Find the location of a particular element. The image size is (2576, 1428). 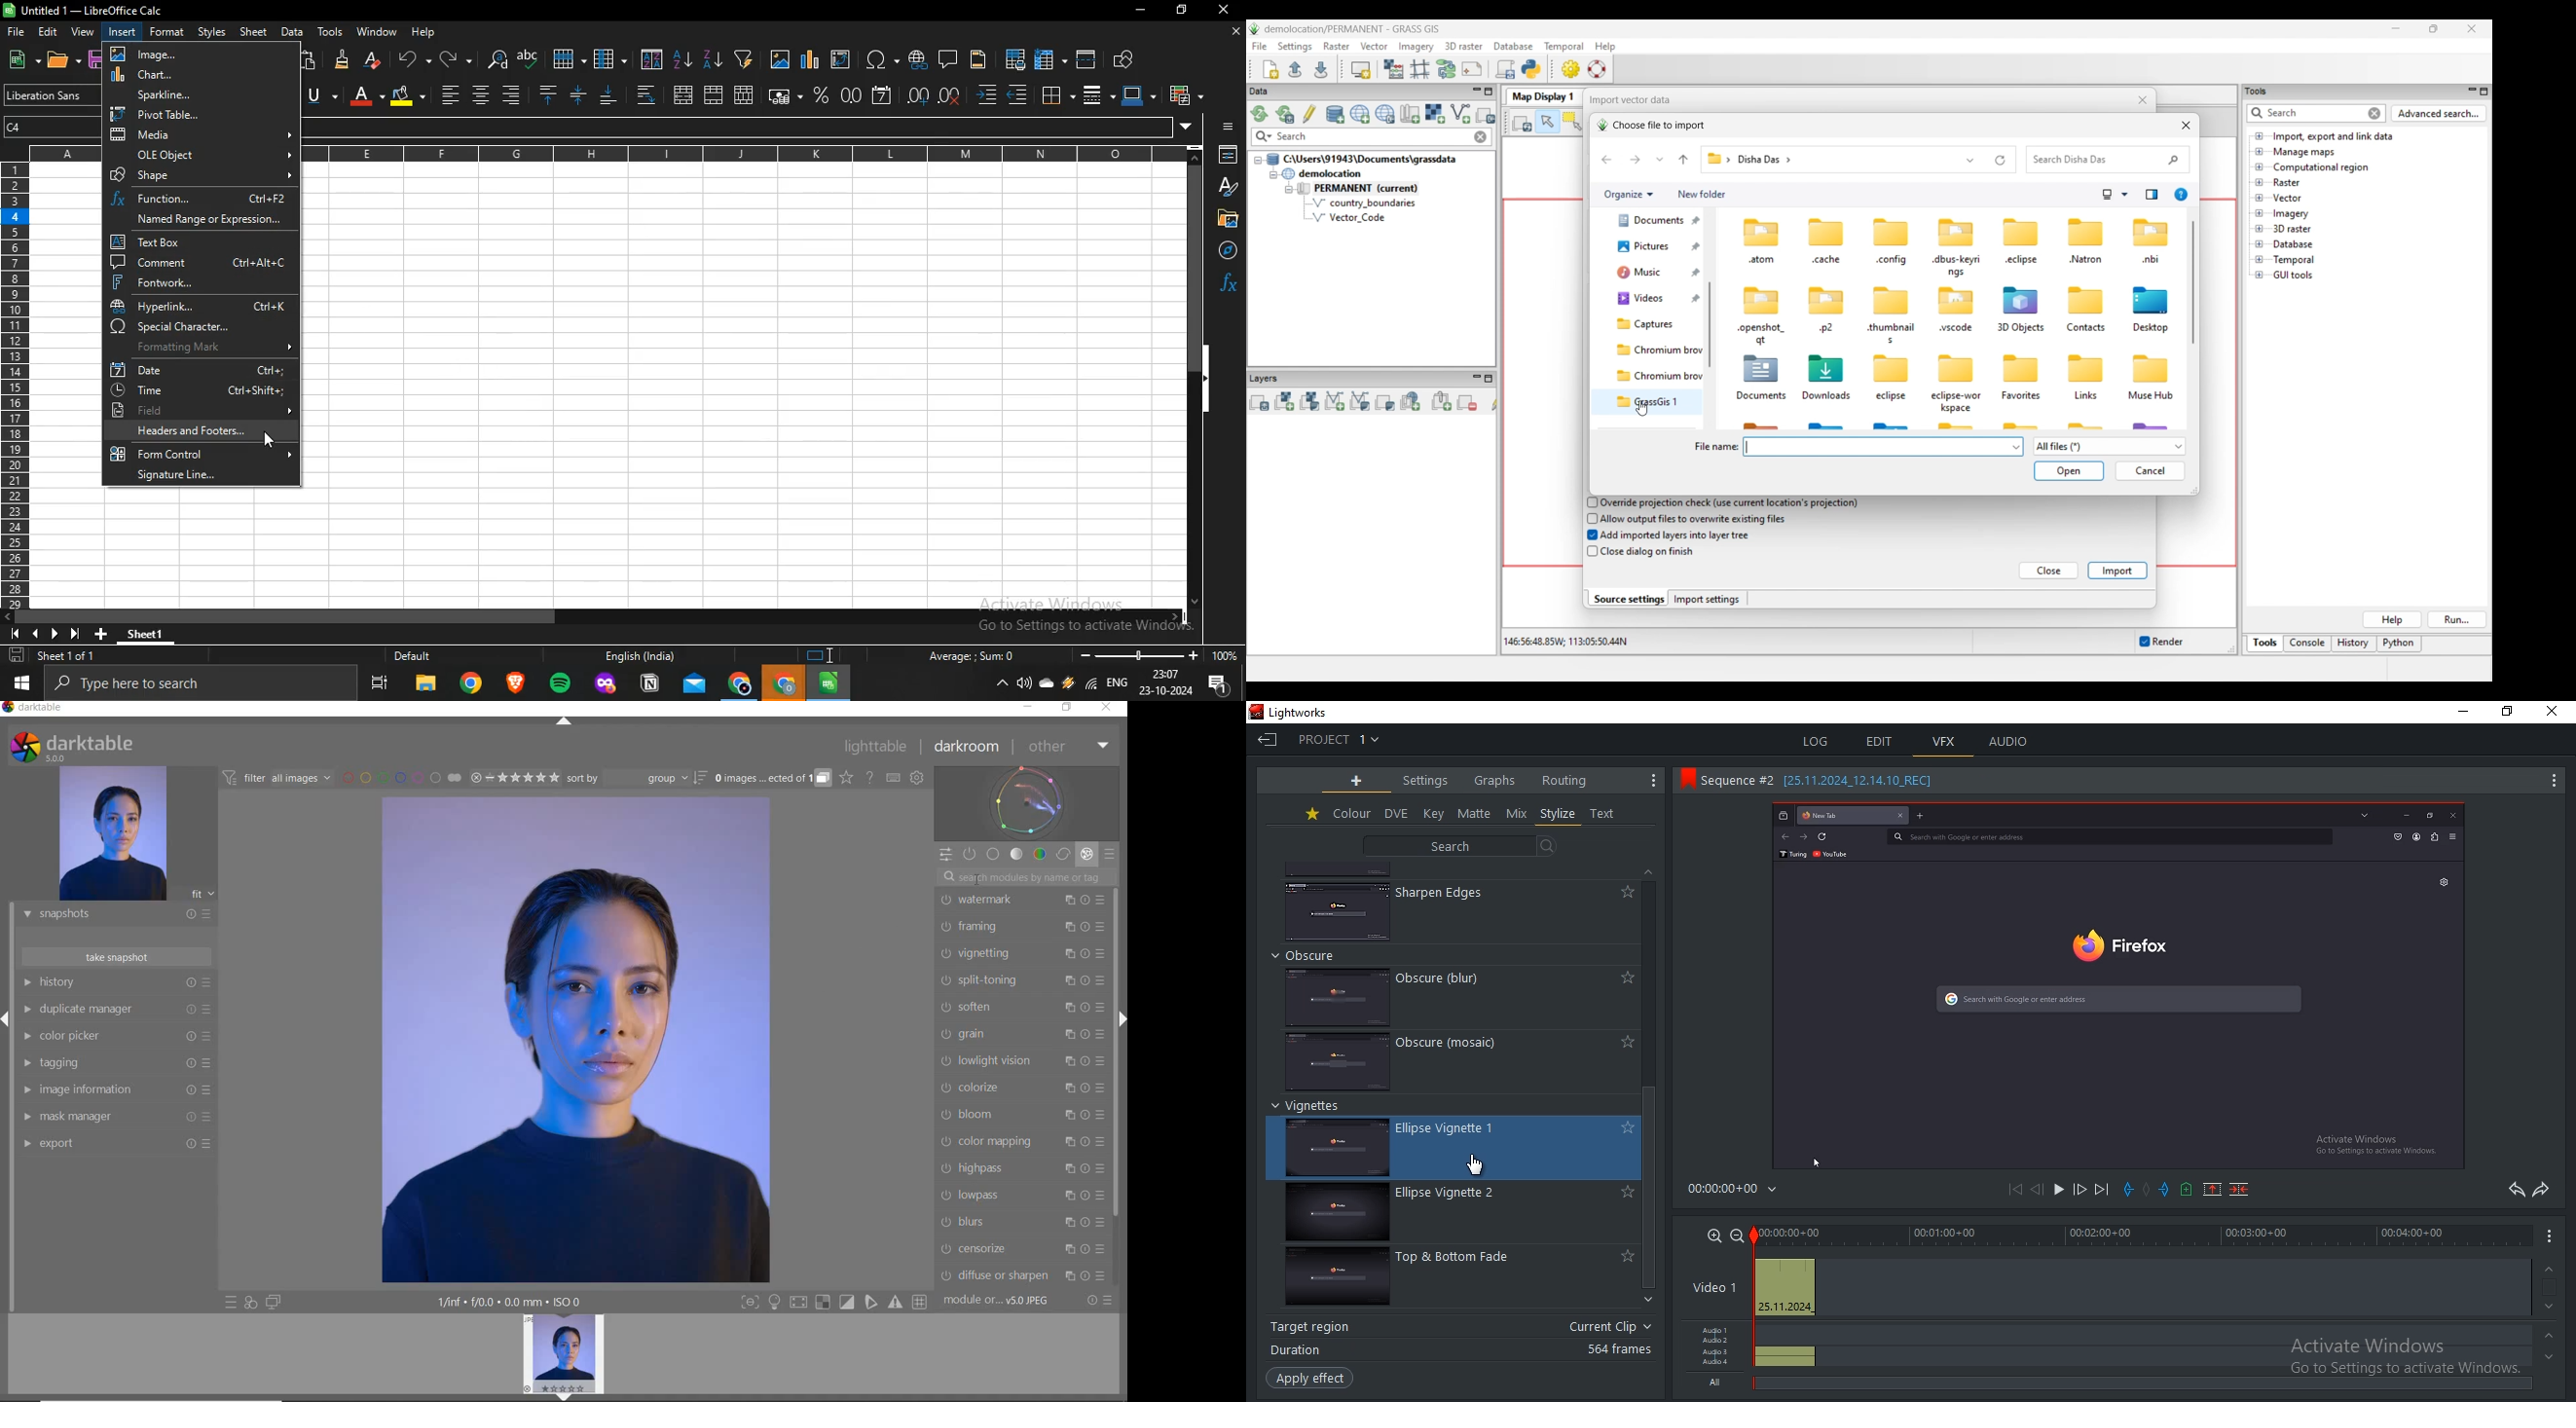

text is located at coordinates (1605, 815).